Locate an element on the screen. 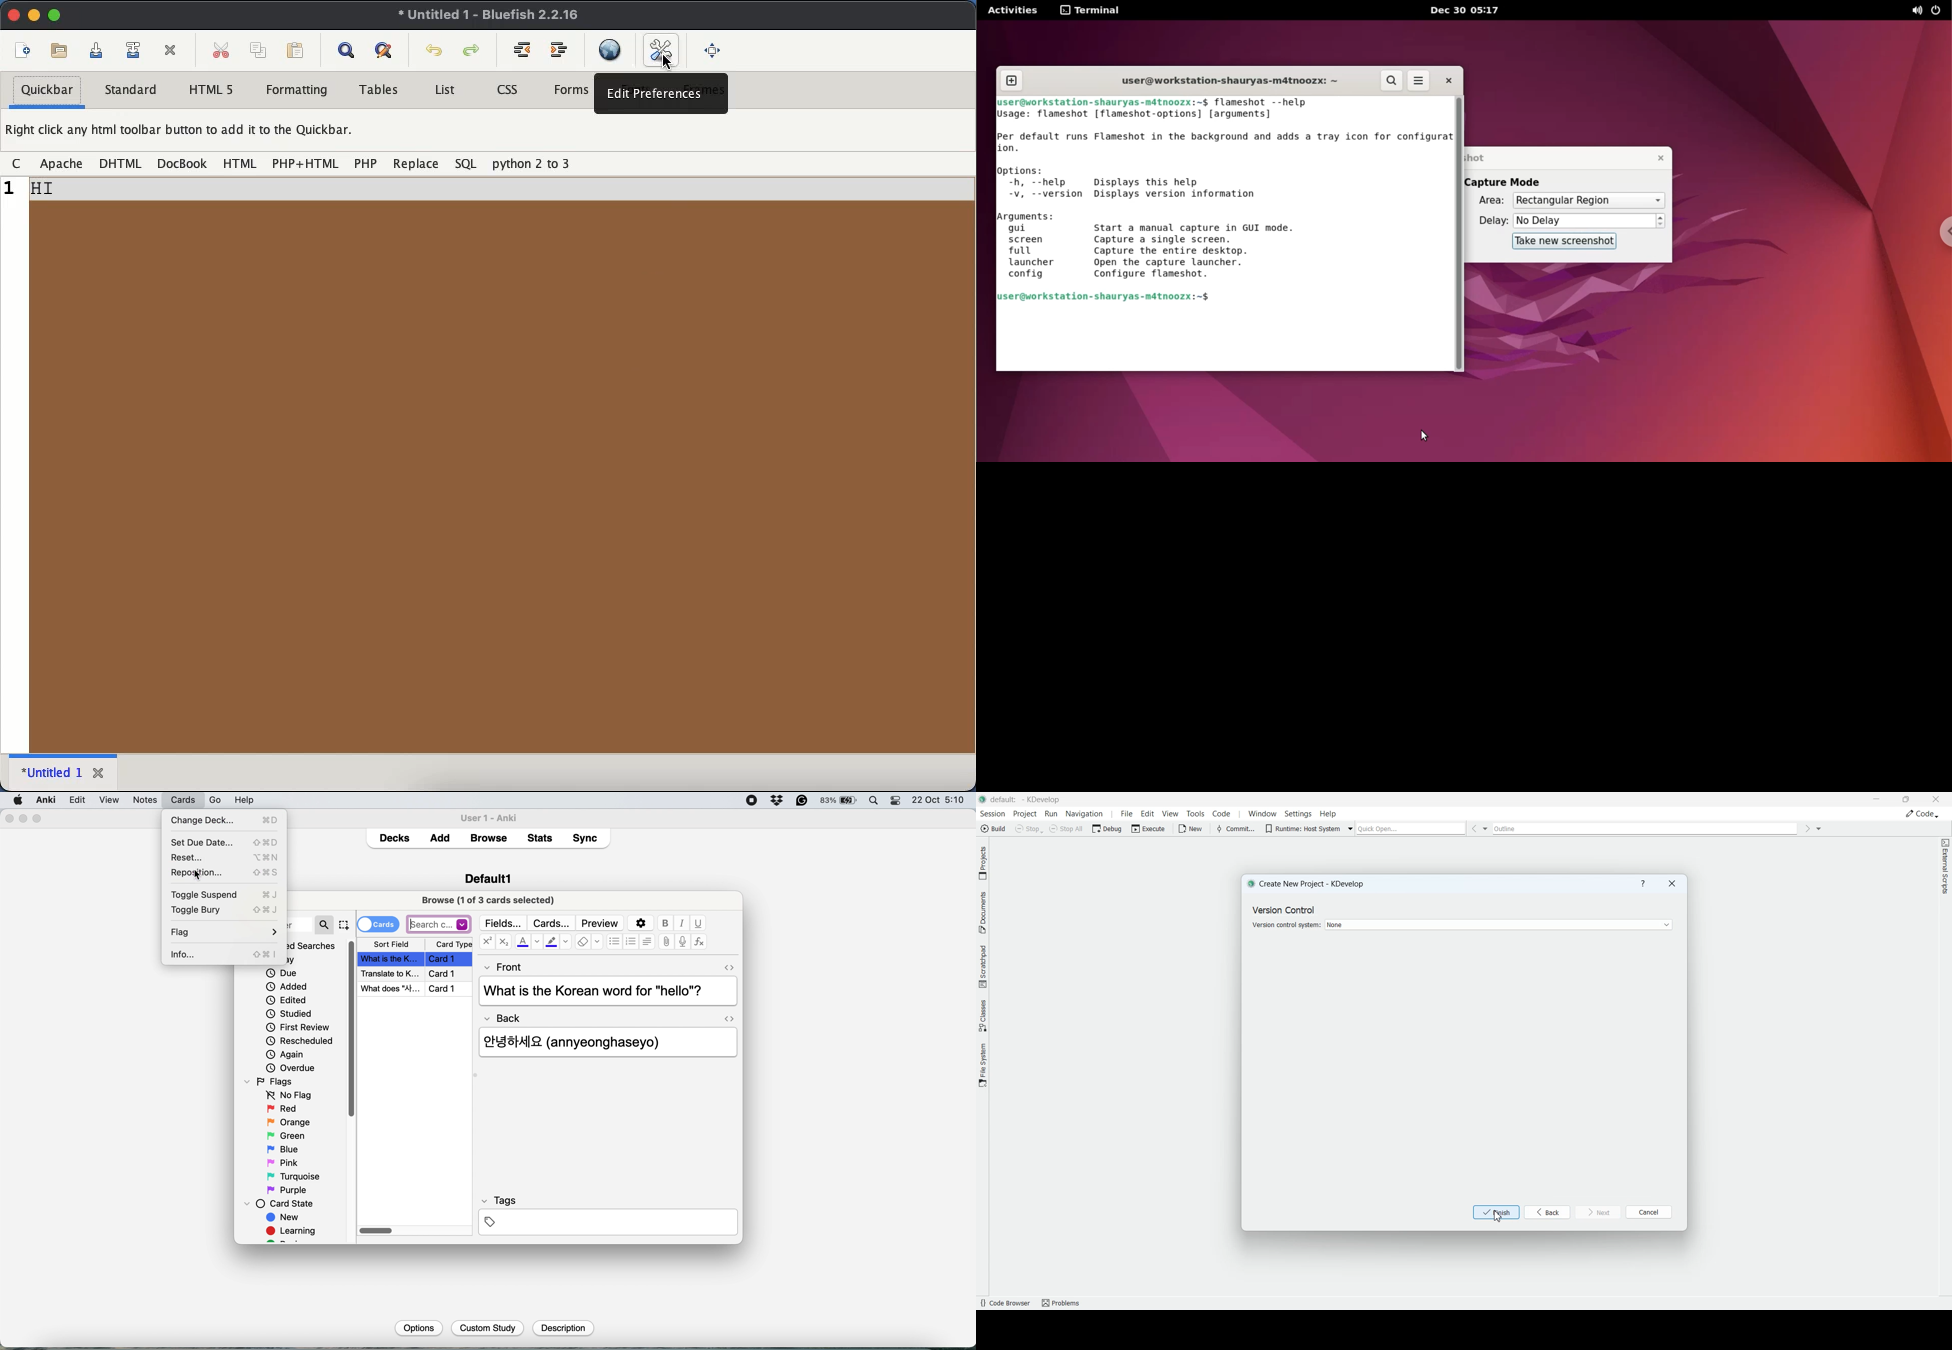 The width and height of the screenshot is (1960, 1372). flags is located at coordinates (271, 1081).